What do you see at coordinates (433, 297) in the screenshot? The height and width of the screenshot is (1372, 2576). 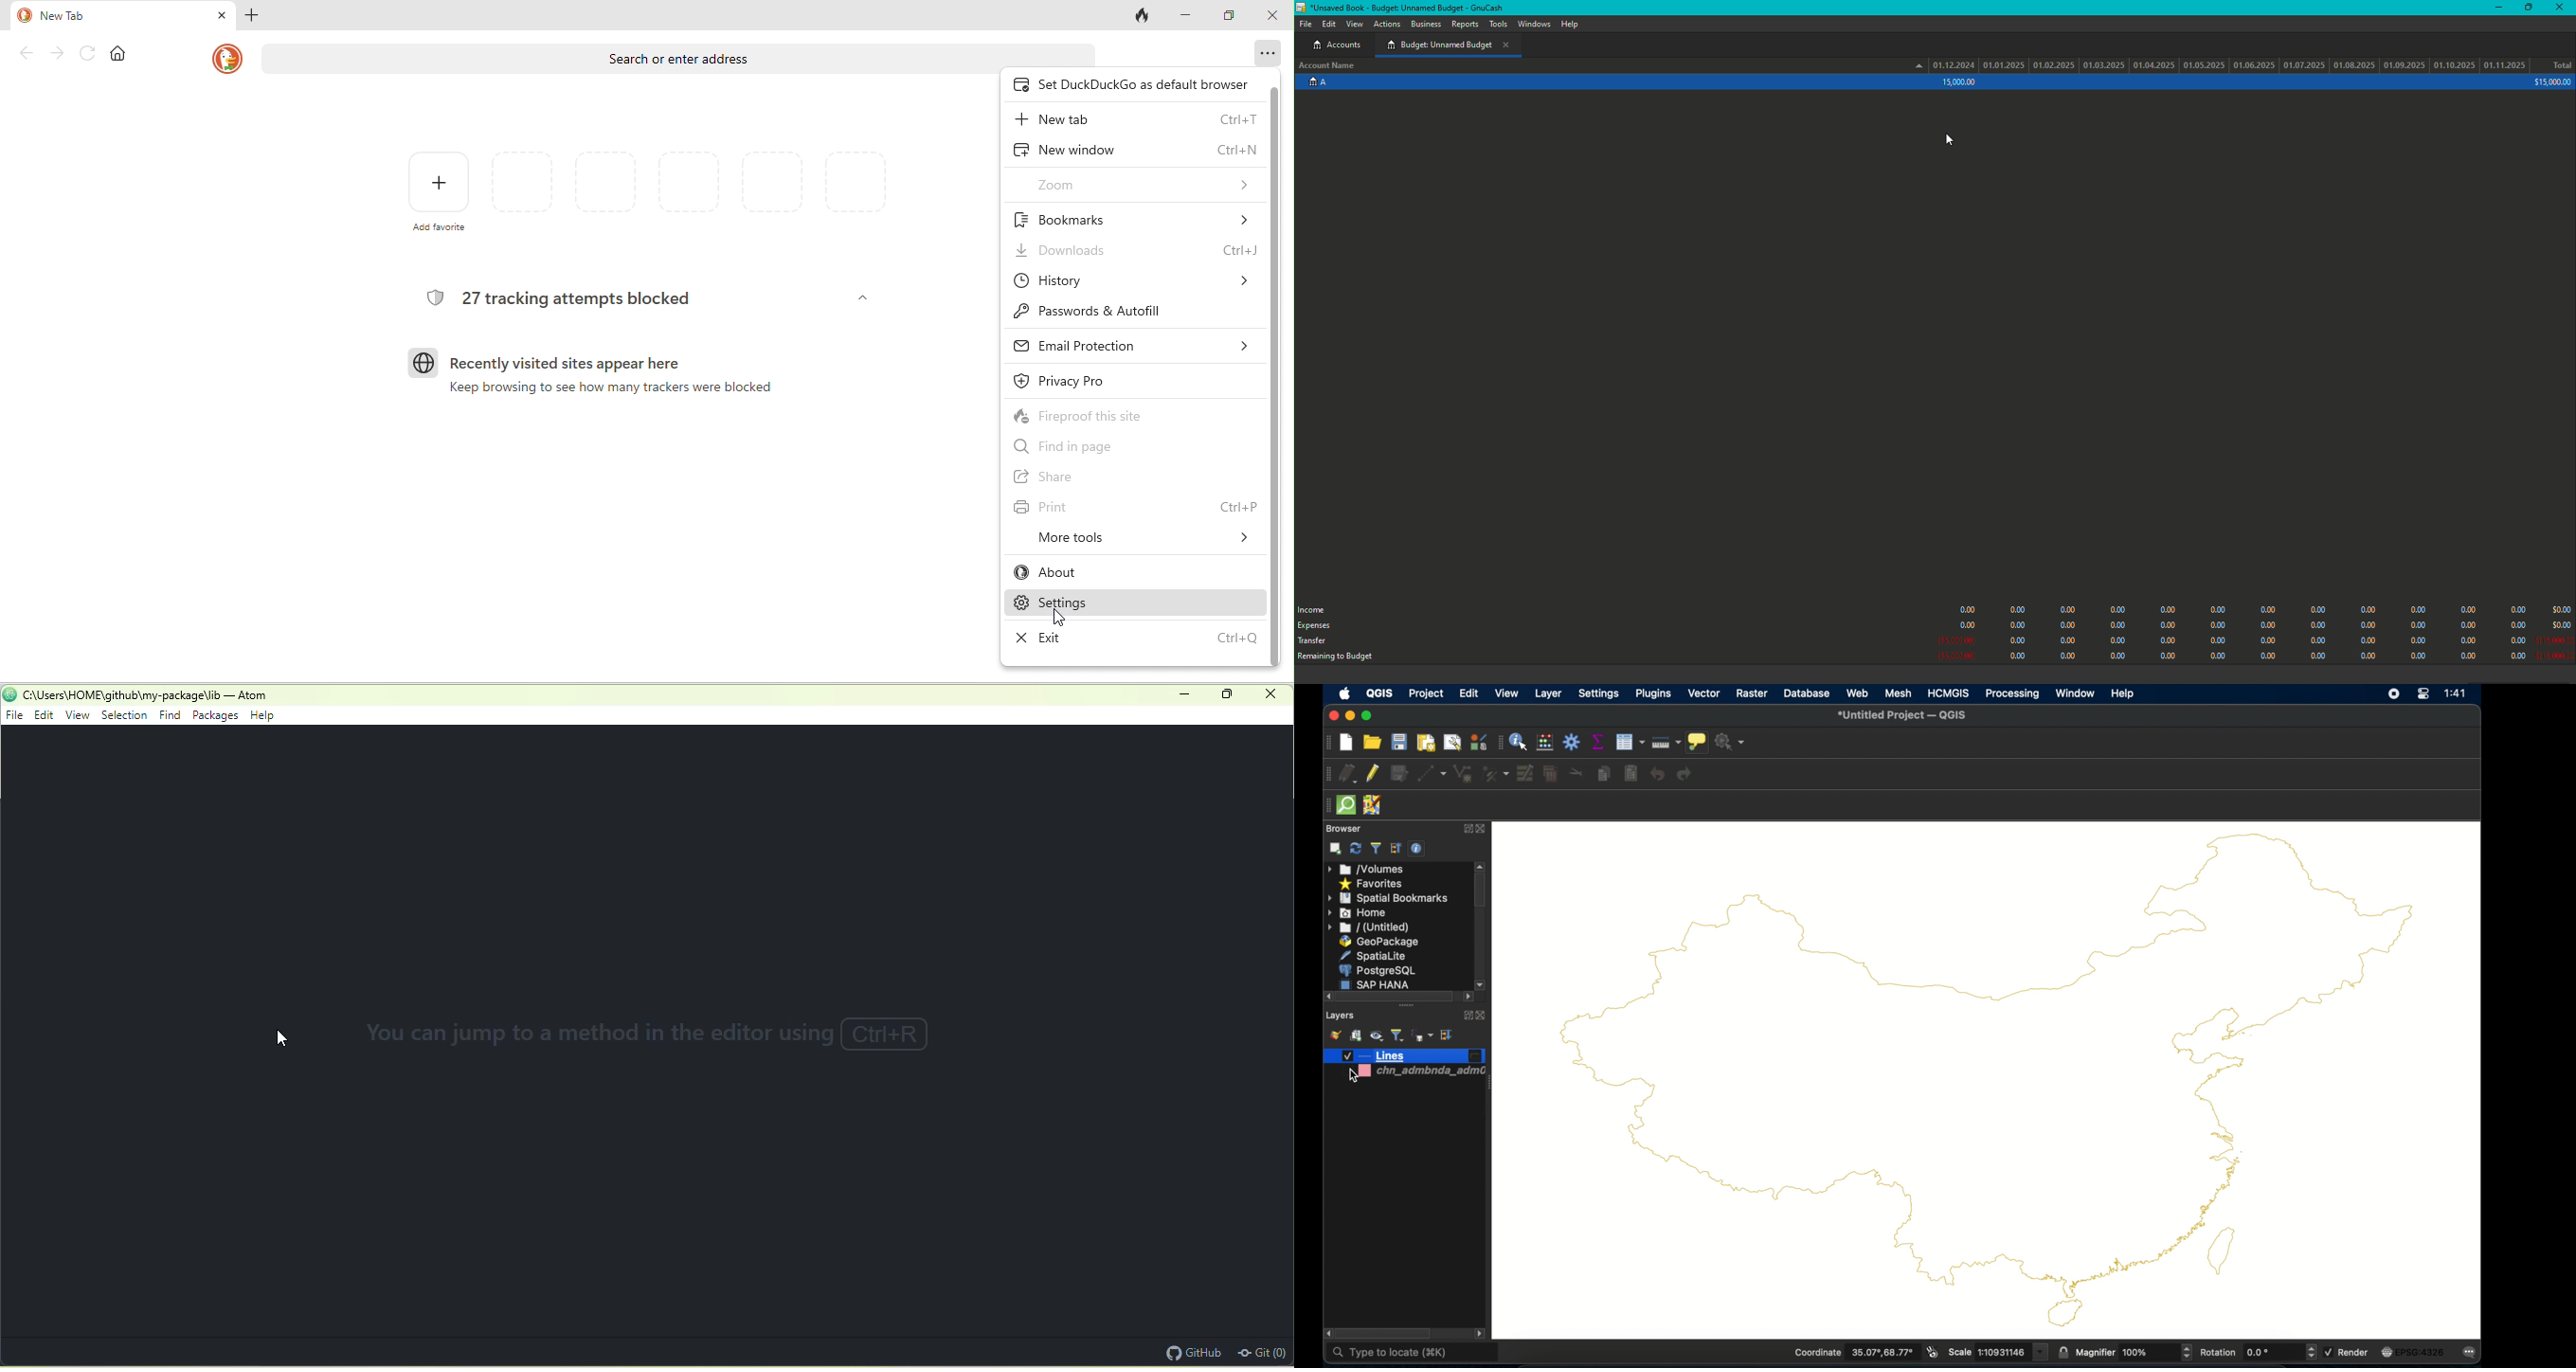 I see `tracking logo` at bounding box center [433, 297].